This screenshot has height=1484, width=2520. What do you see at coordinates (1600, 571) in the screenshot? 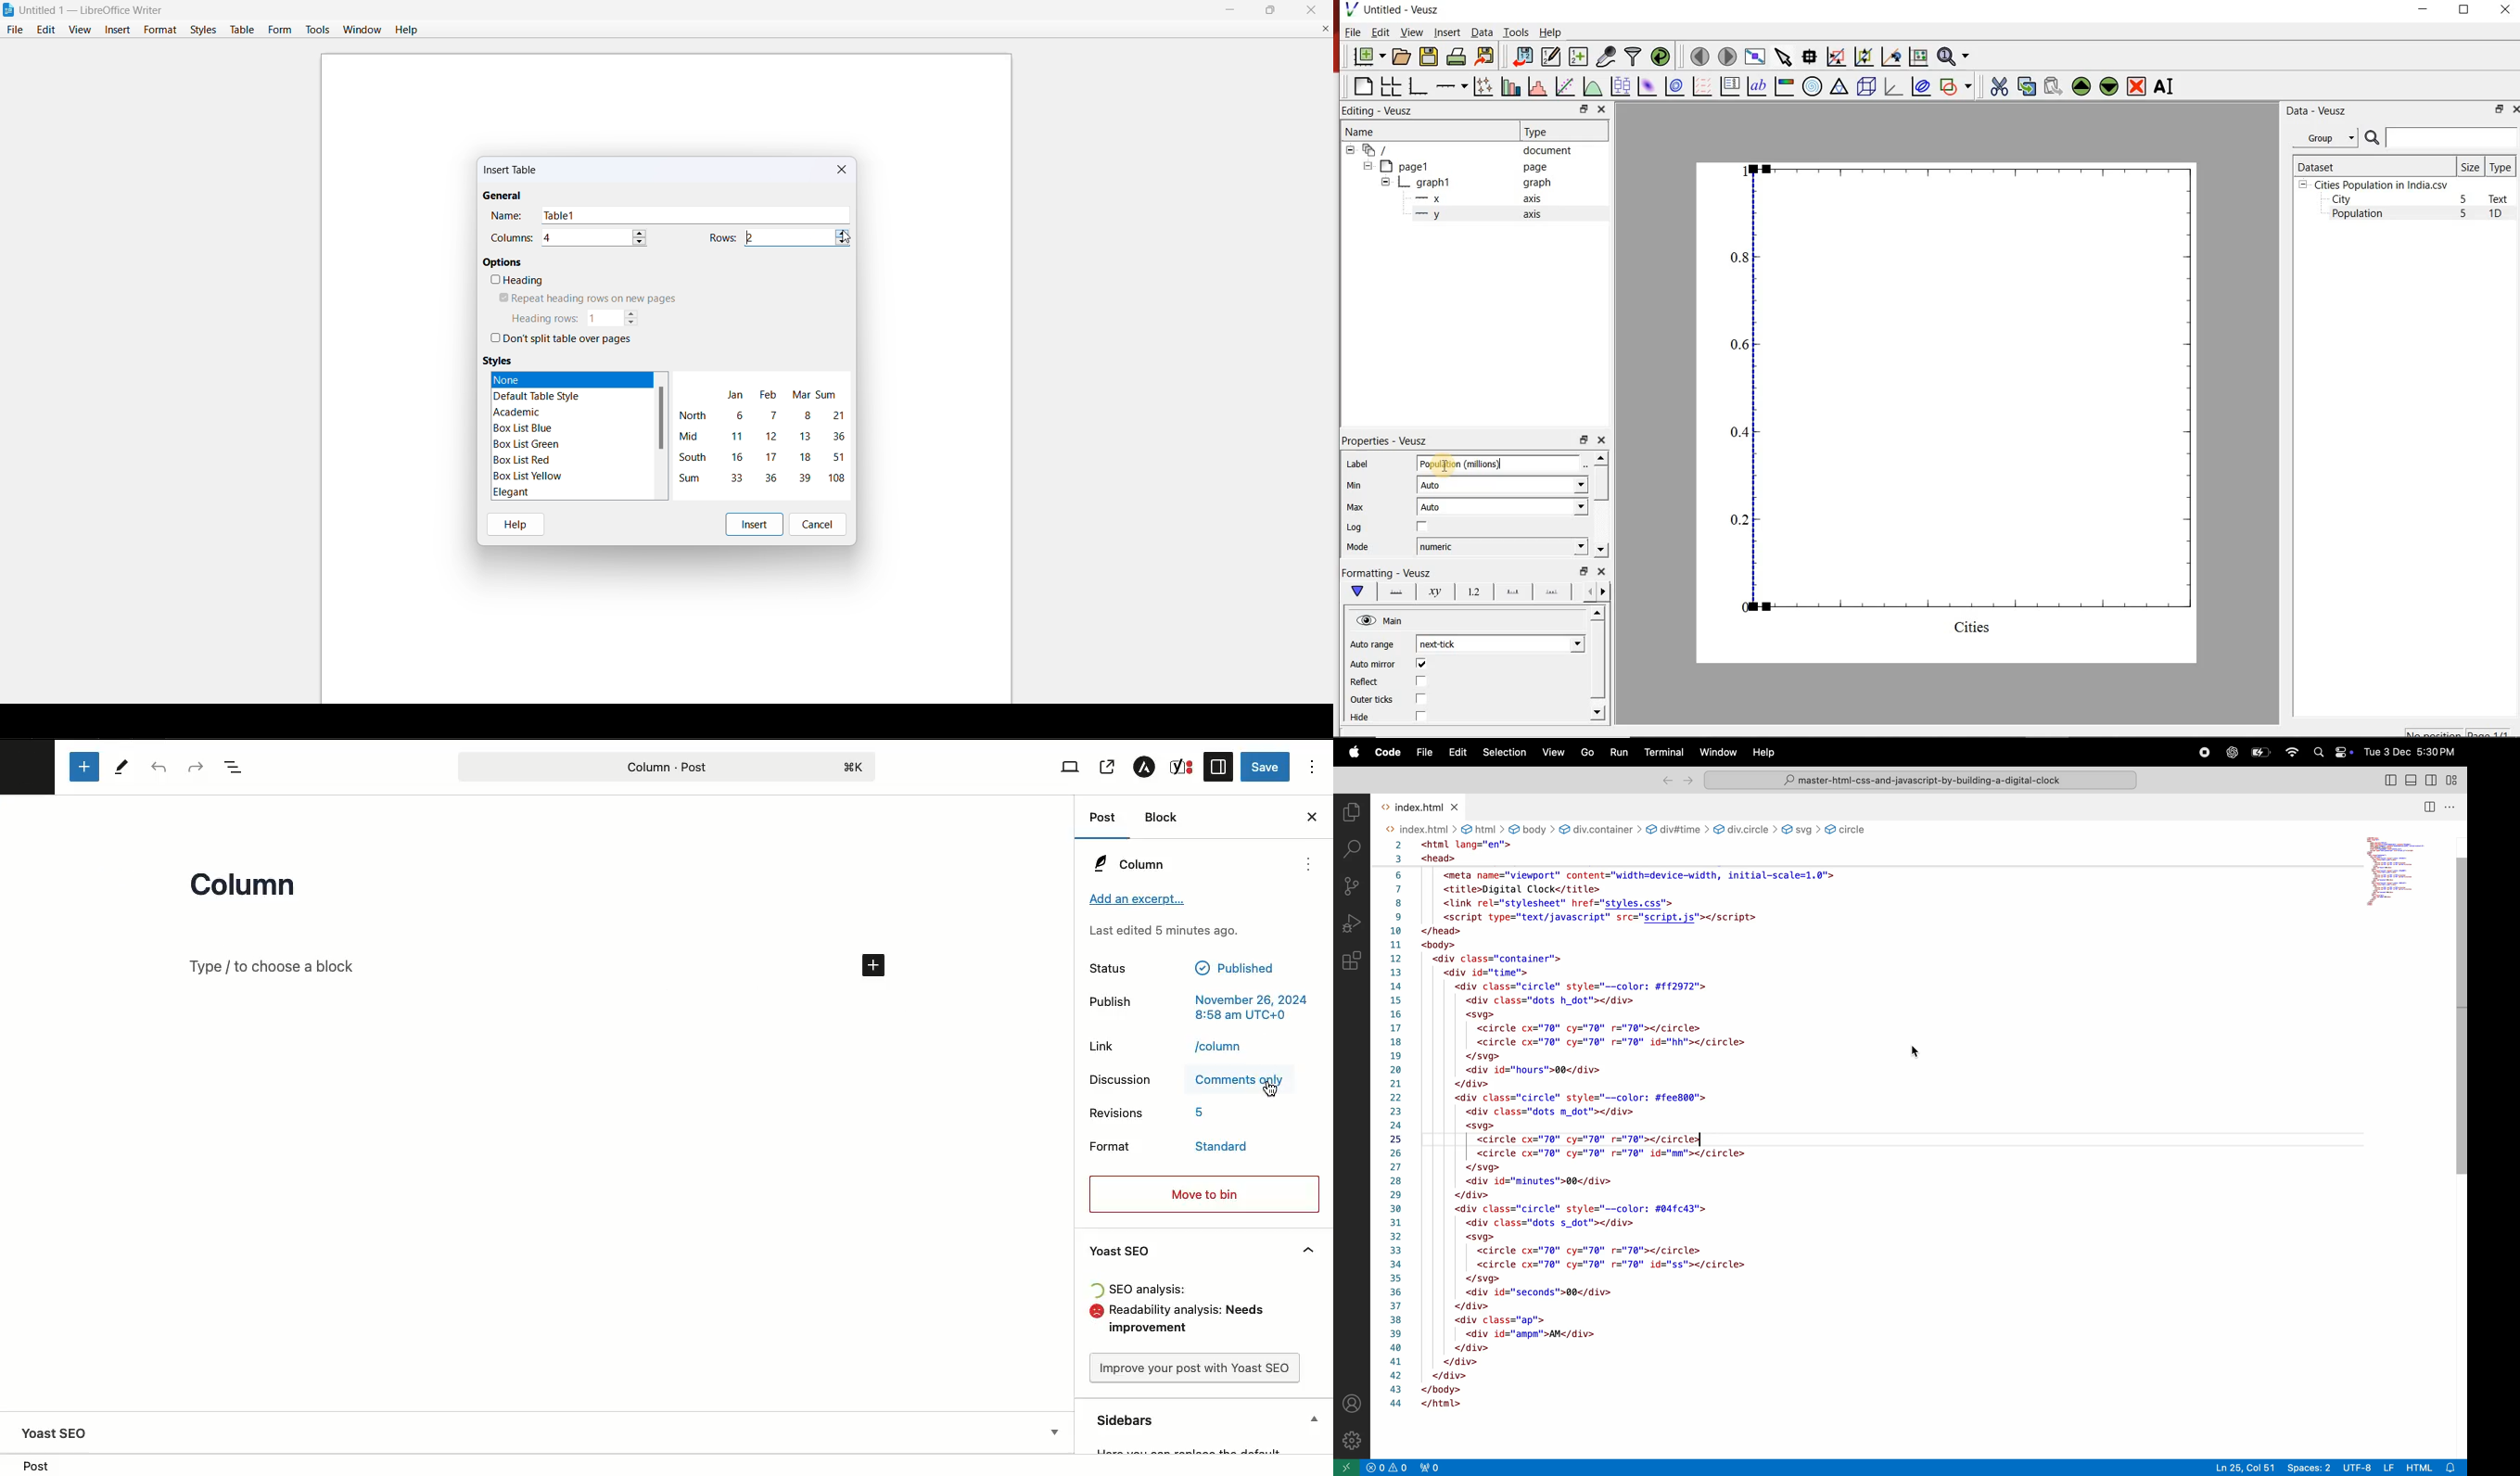
I see `close` at bounding box center [1600, 571].